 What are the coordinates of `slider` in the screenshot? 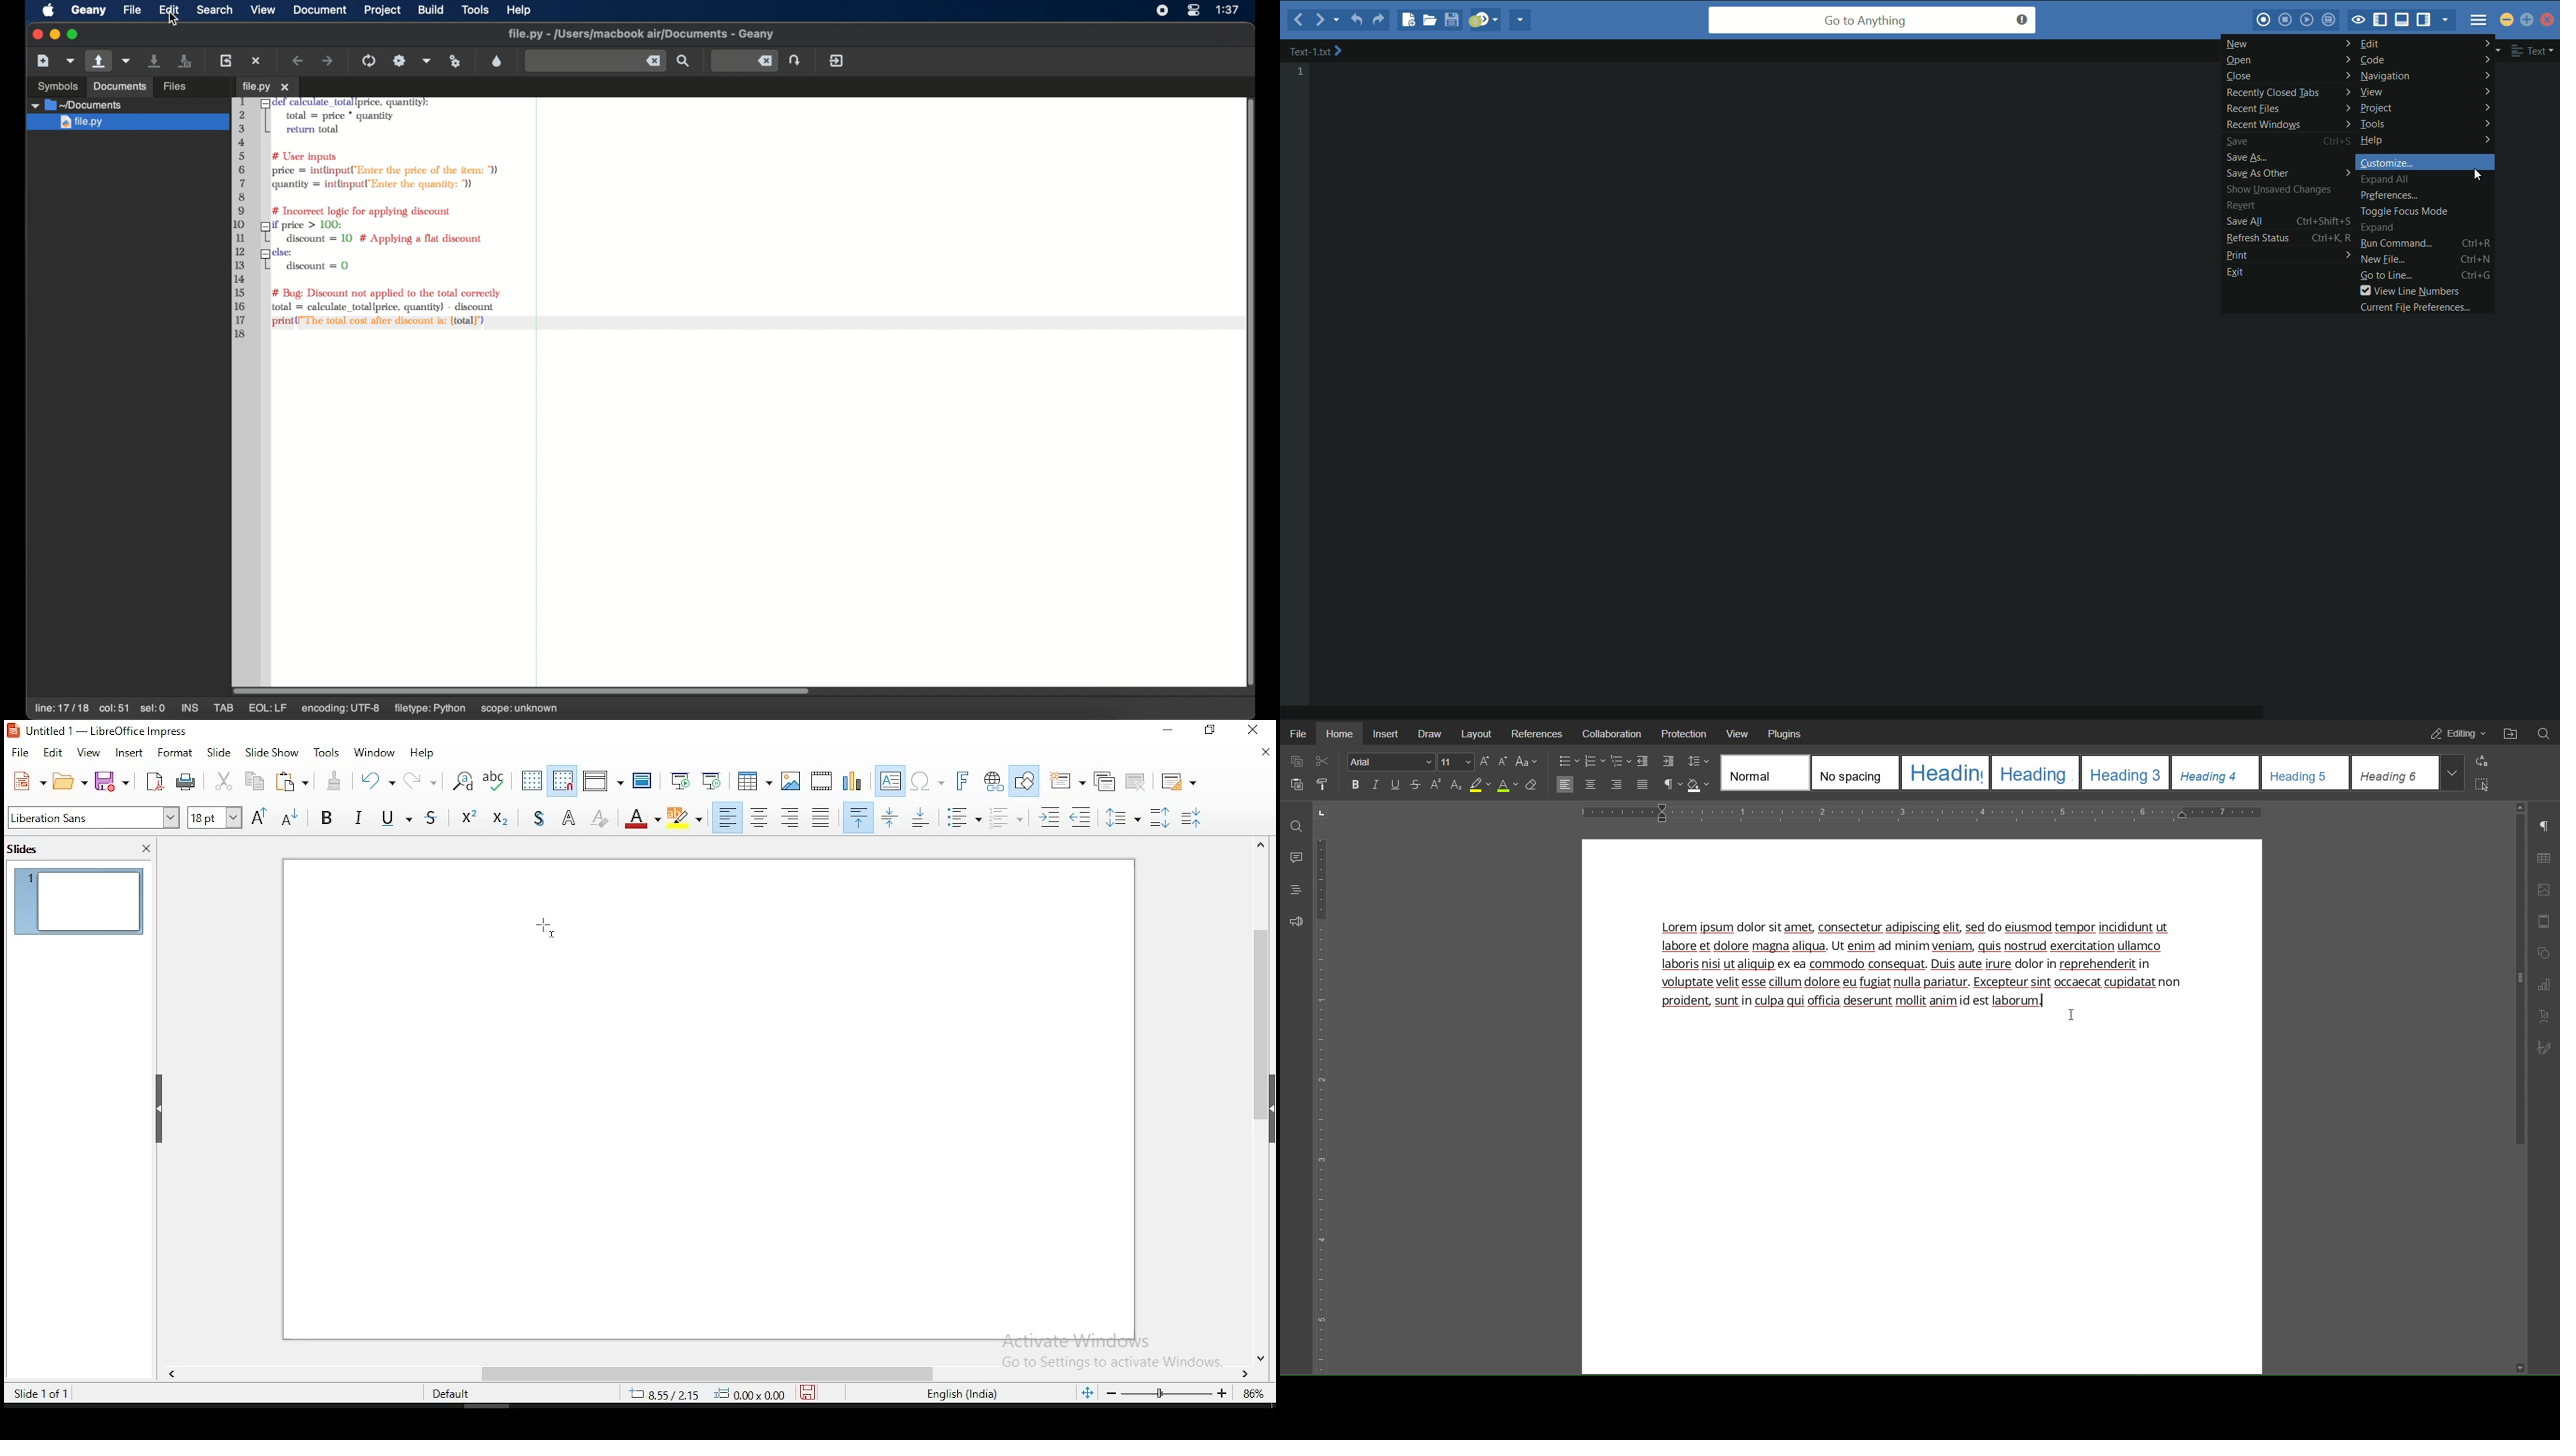 It's located at (2514, 981).